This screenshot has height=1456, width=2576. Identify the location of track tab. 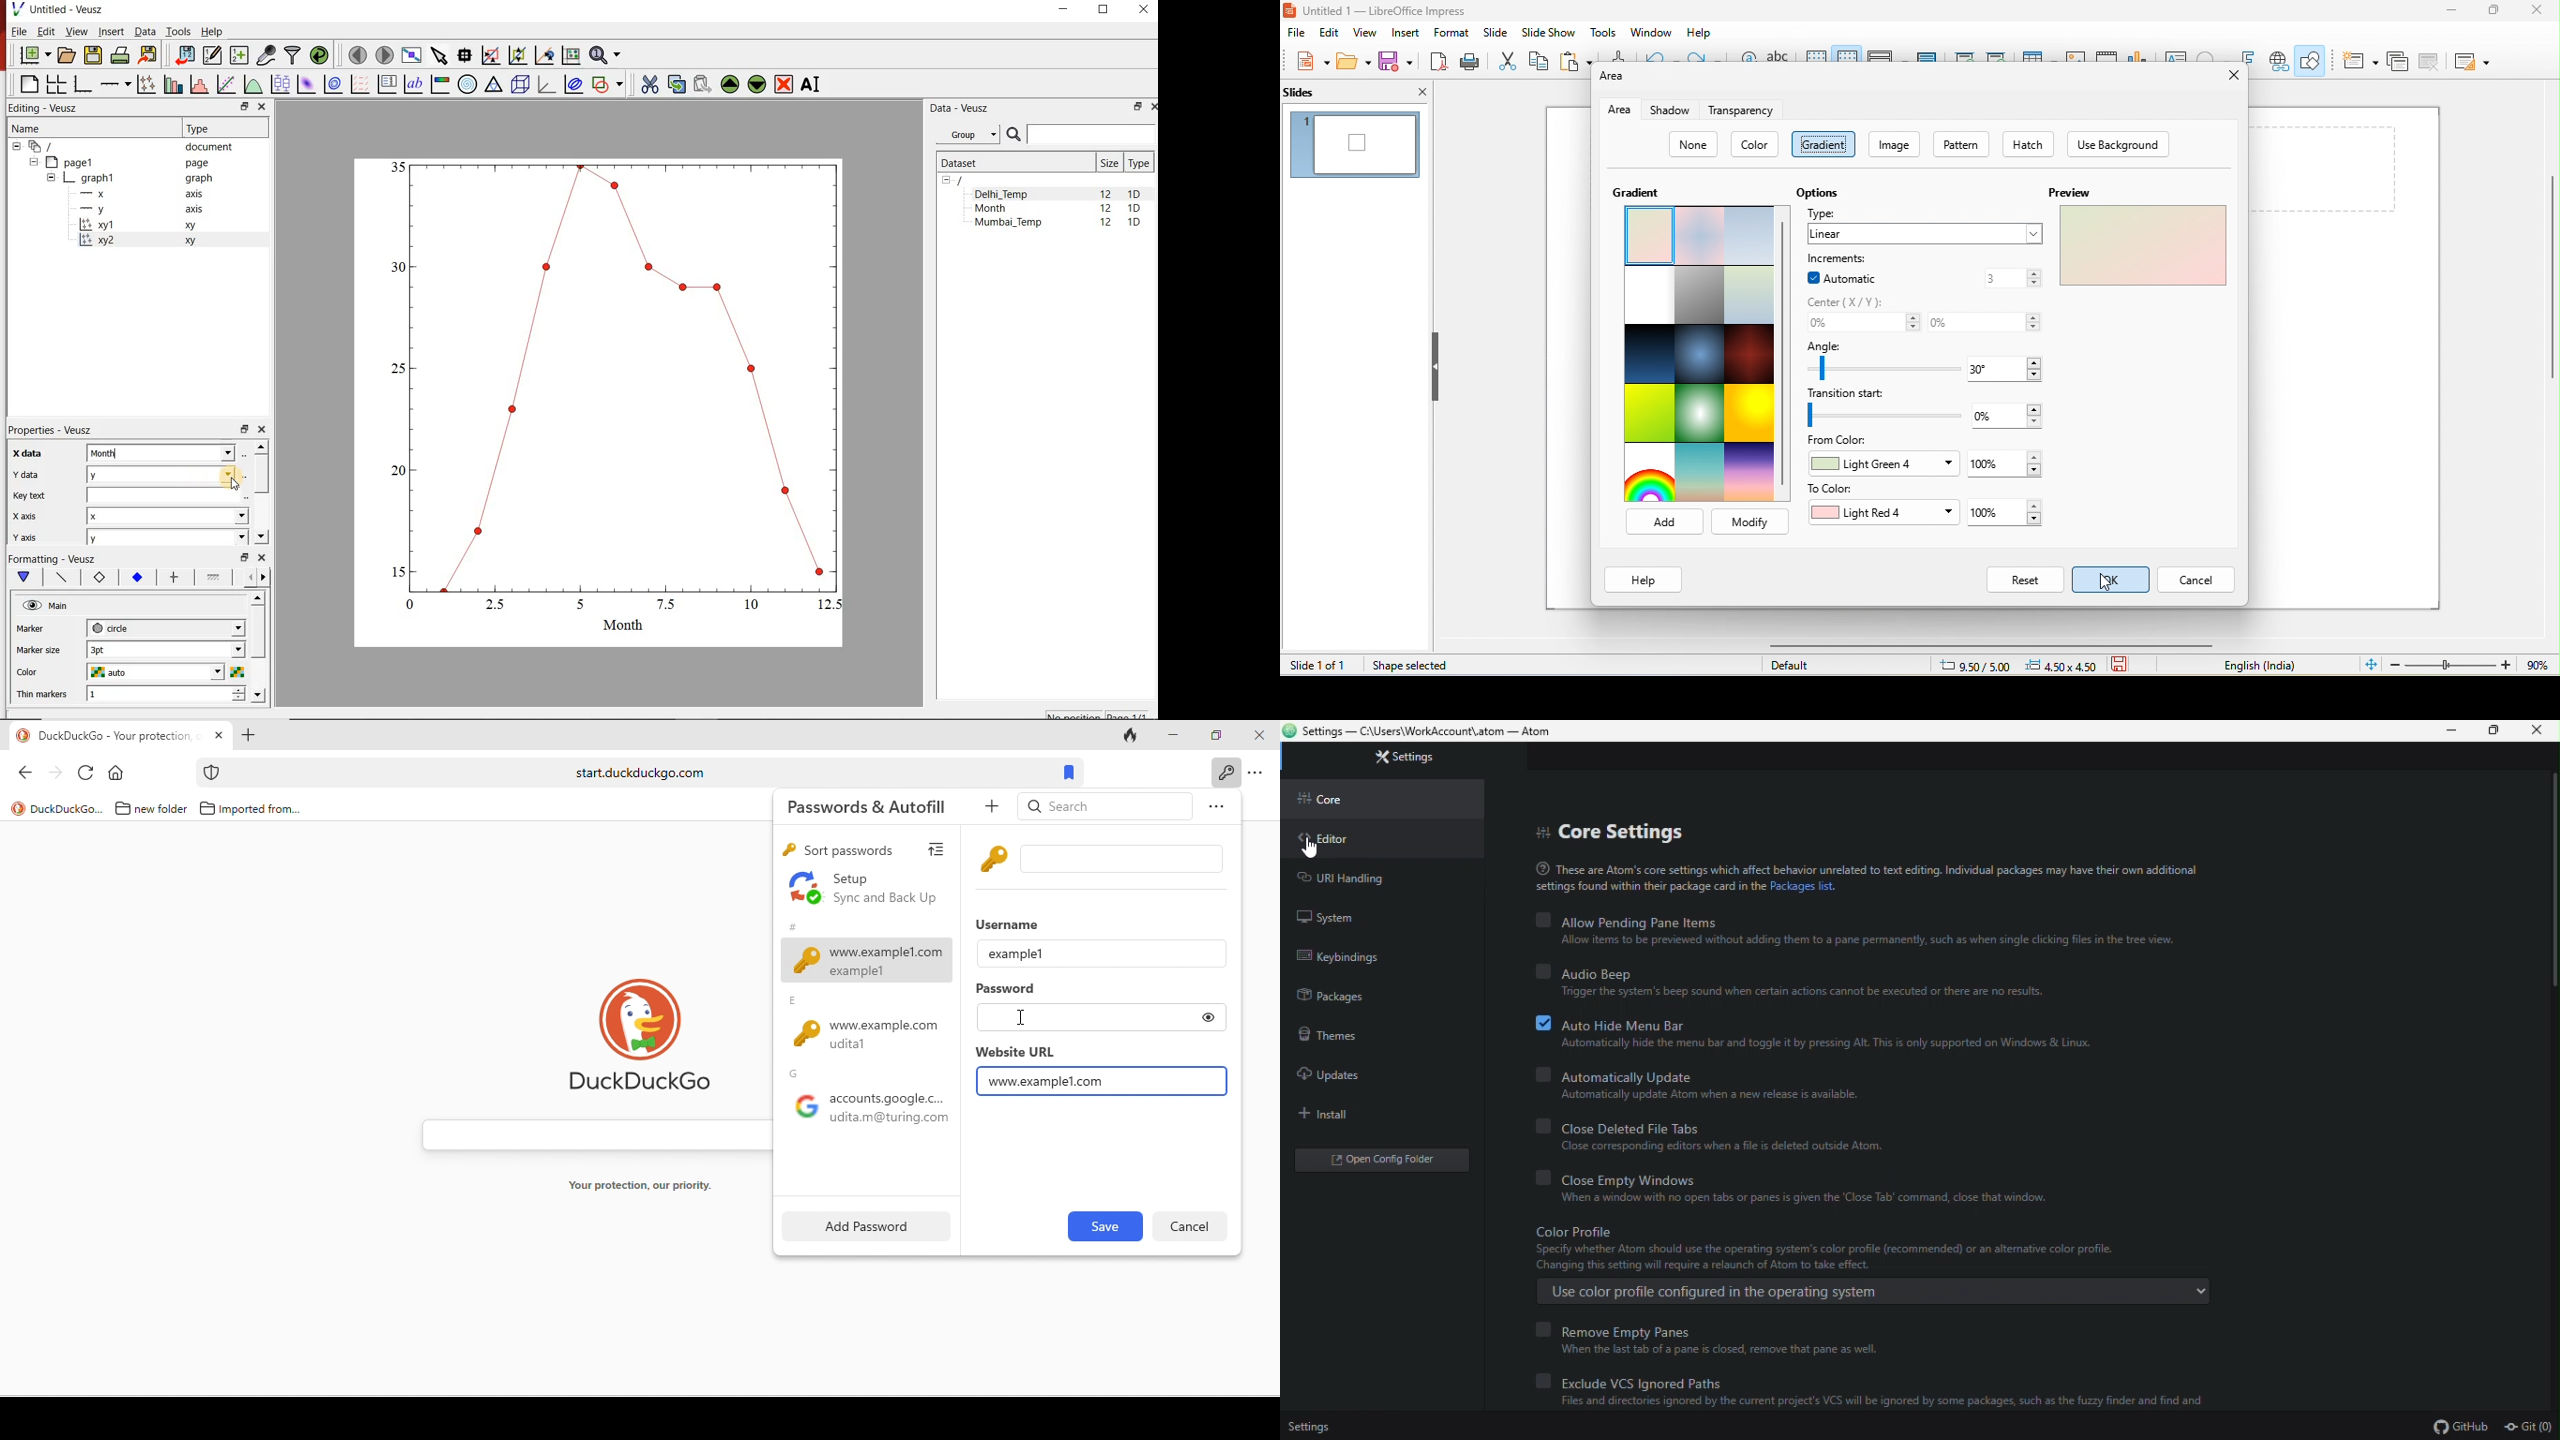
(1132, 734).